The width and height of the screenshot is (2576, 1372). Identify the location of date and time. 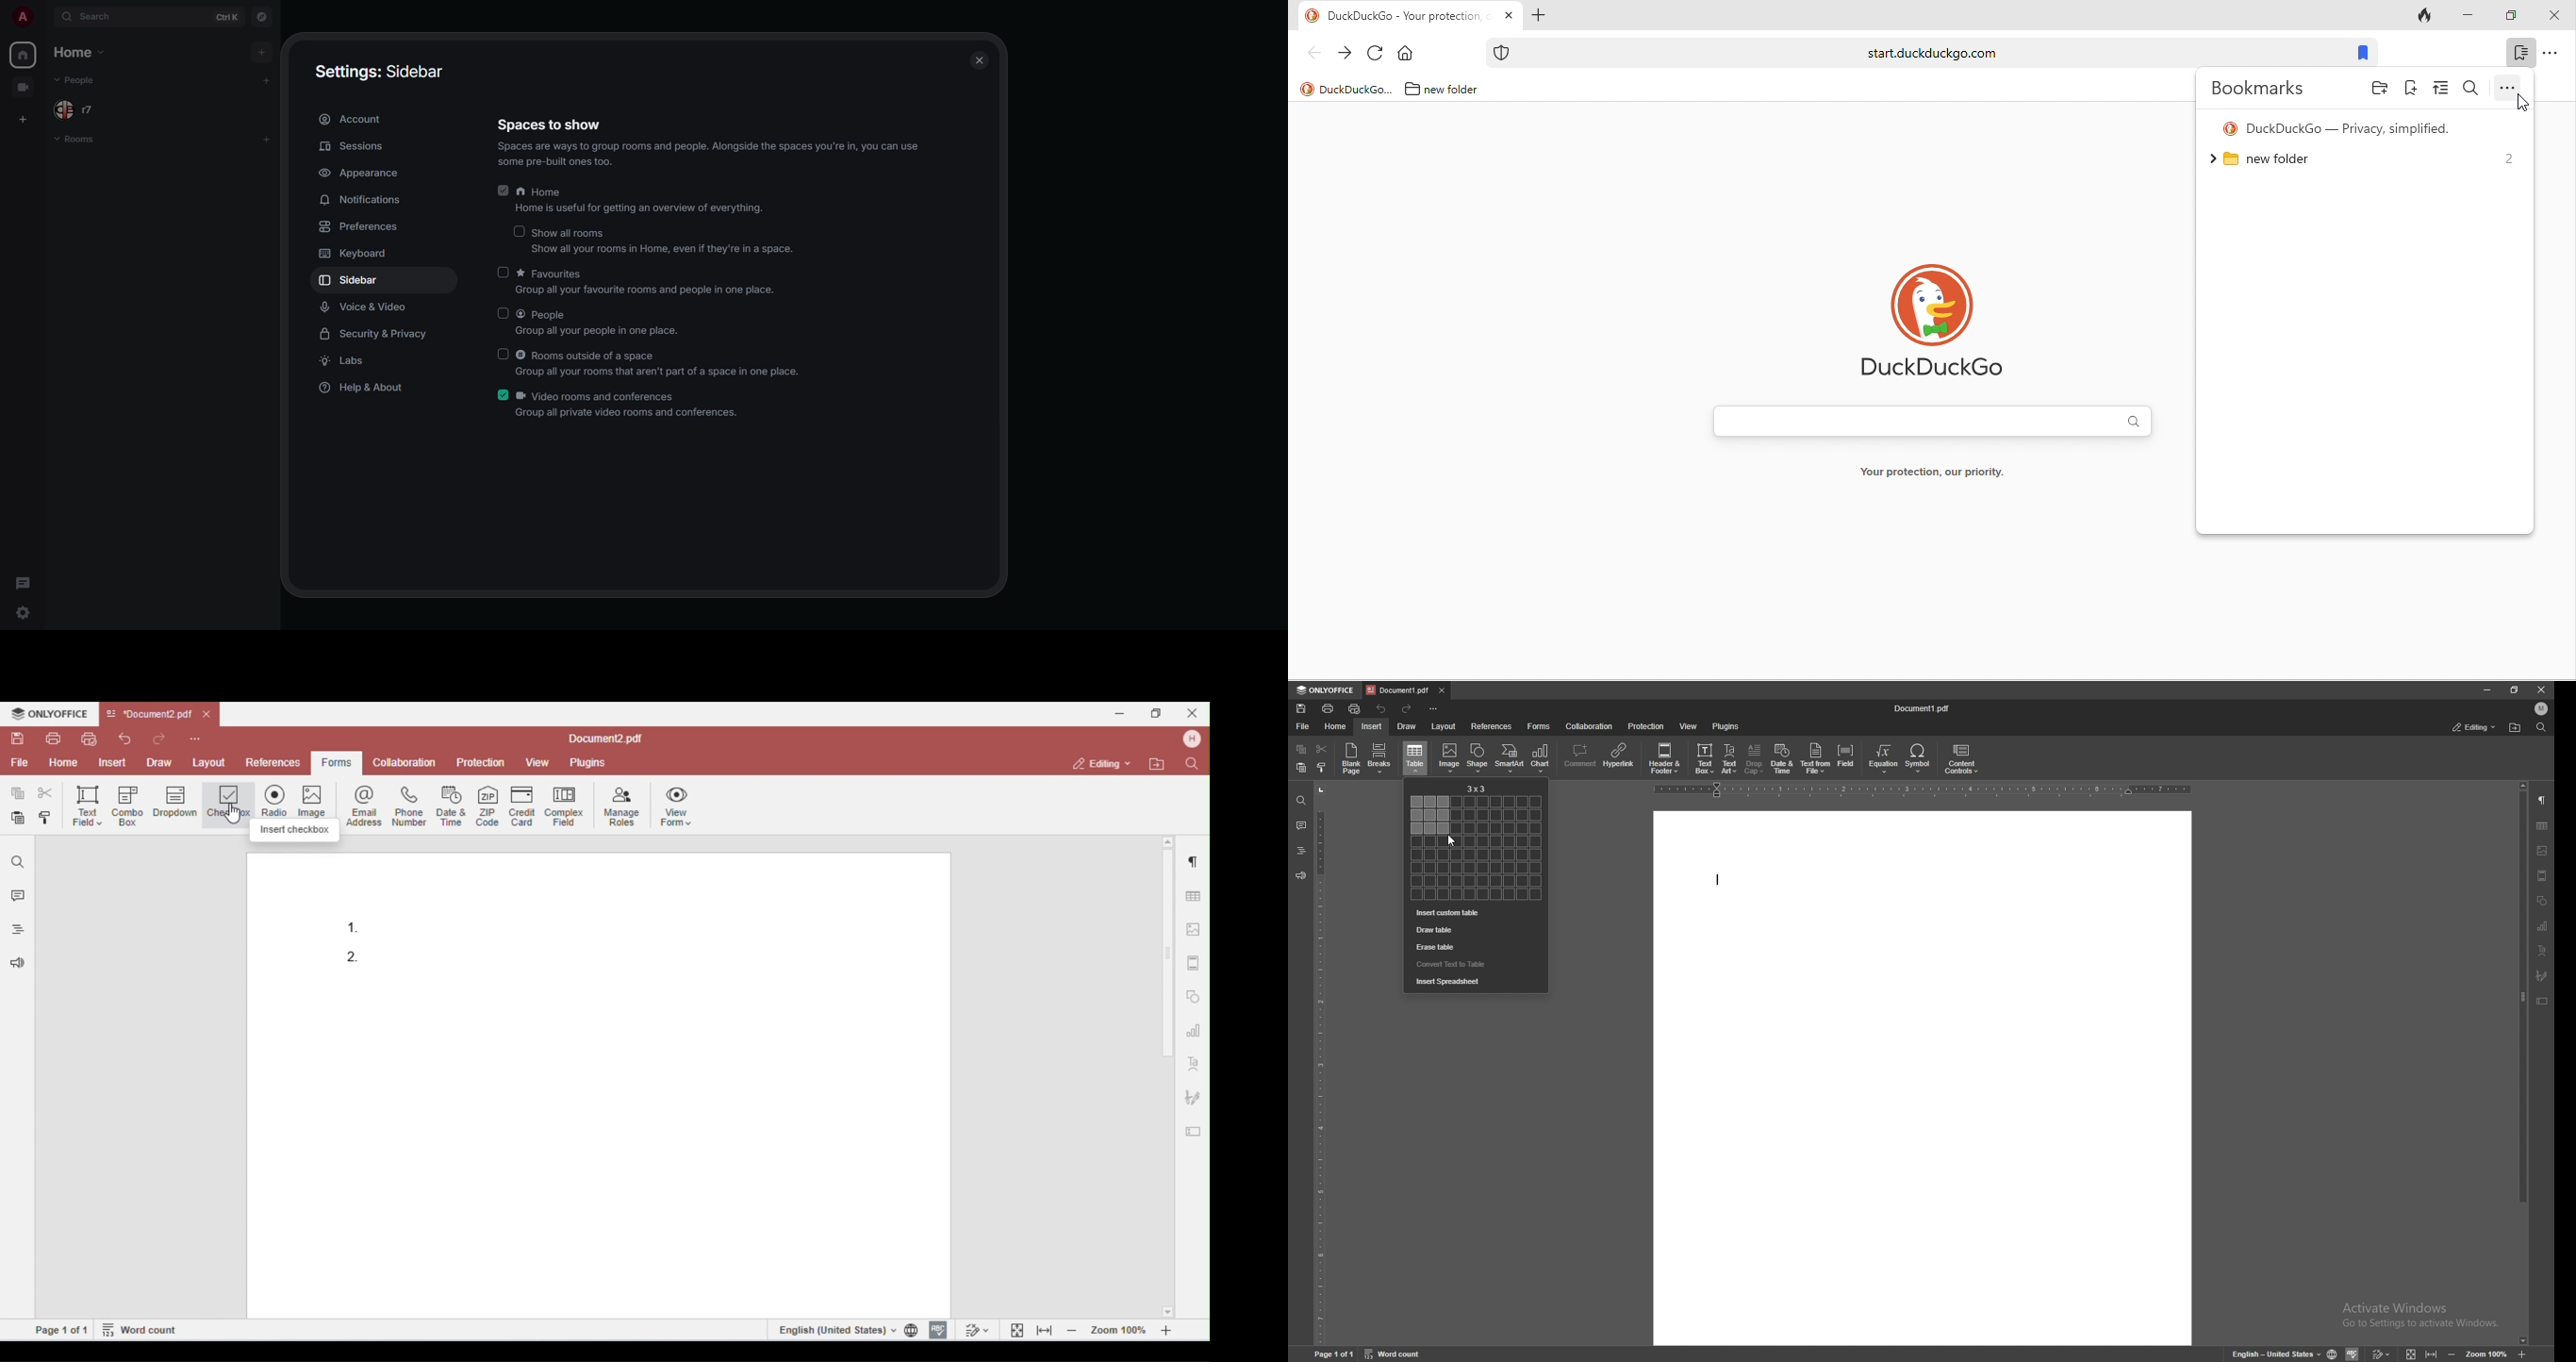
(1782, 760).